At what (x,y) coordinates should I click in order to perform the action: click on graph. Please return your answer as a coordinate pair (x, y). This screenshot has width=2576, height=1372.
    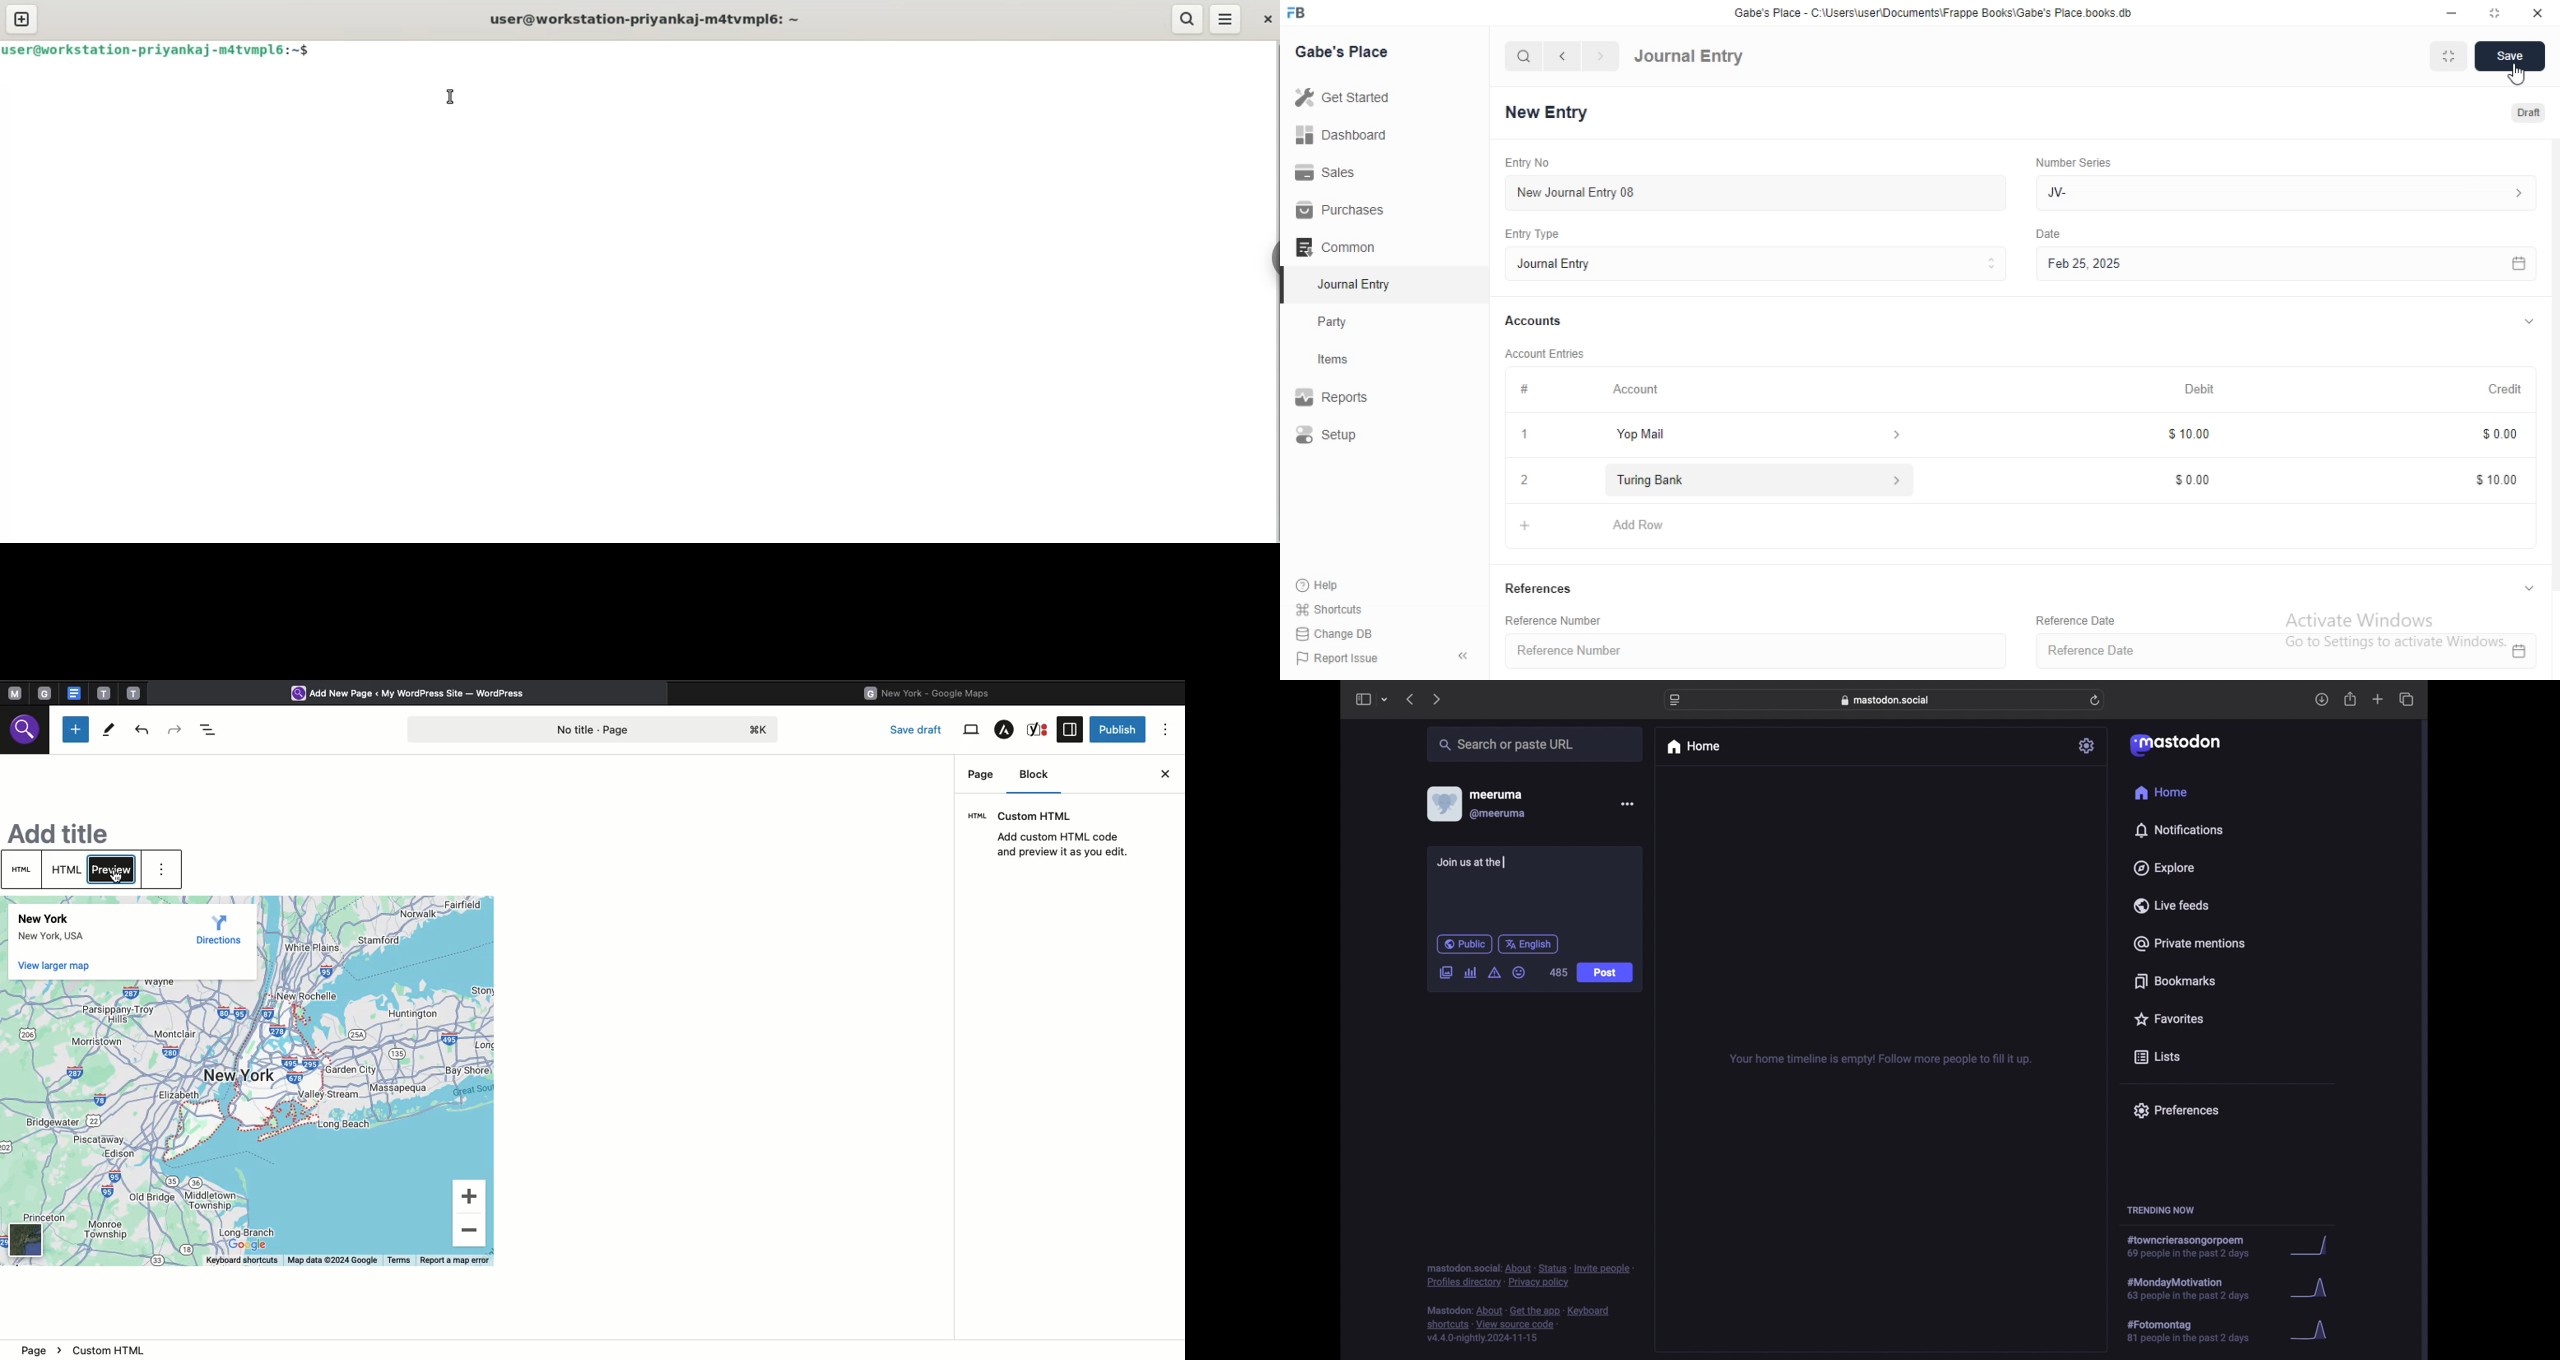
    Looking at the image, I should click on (2313, 1247).